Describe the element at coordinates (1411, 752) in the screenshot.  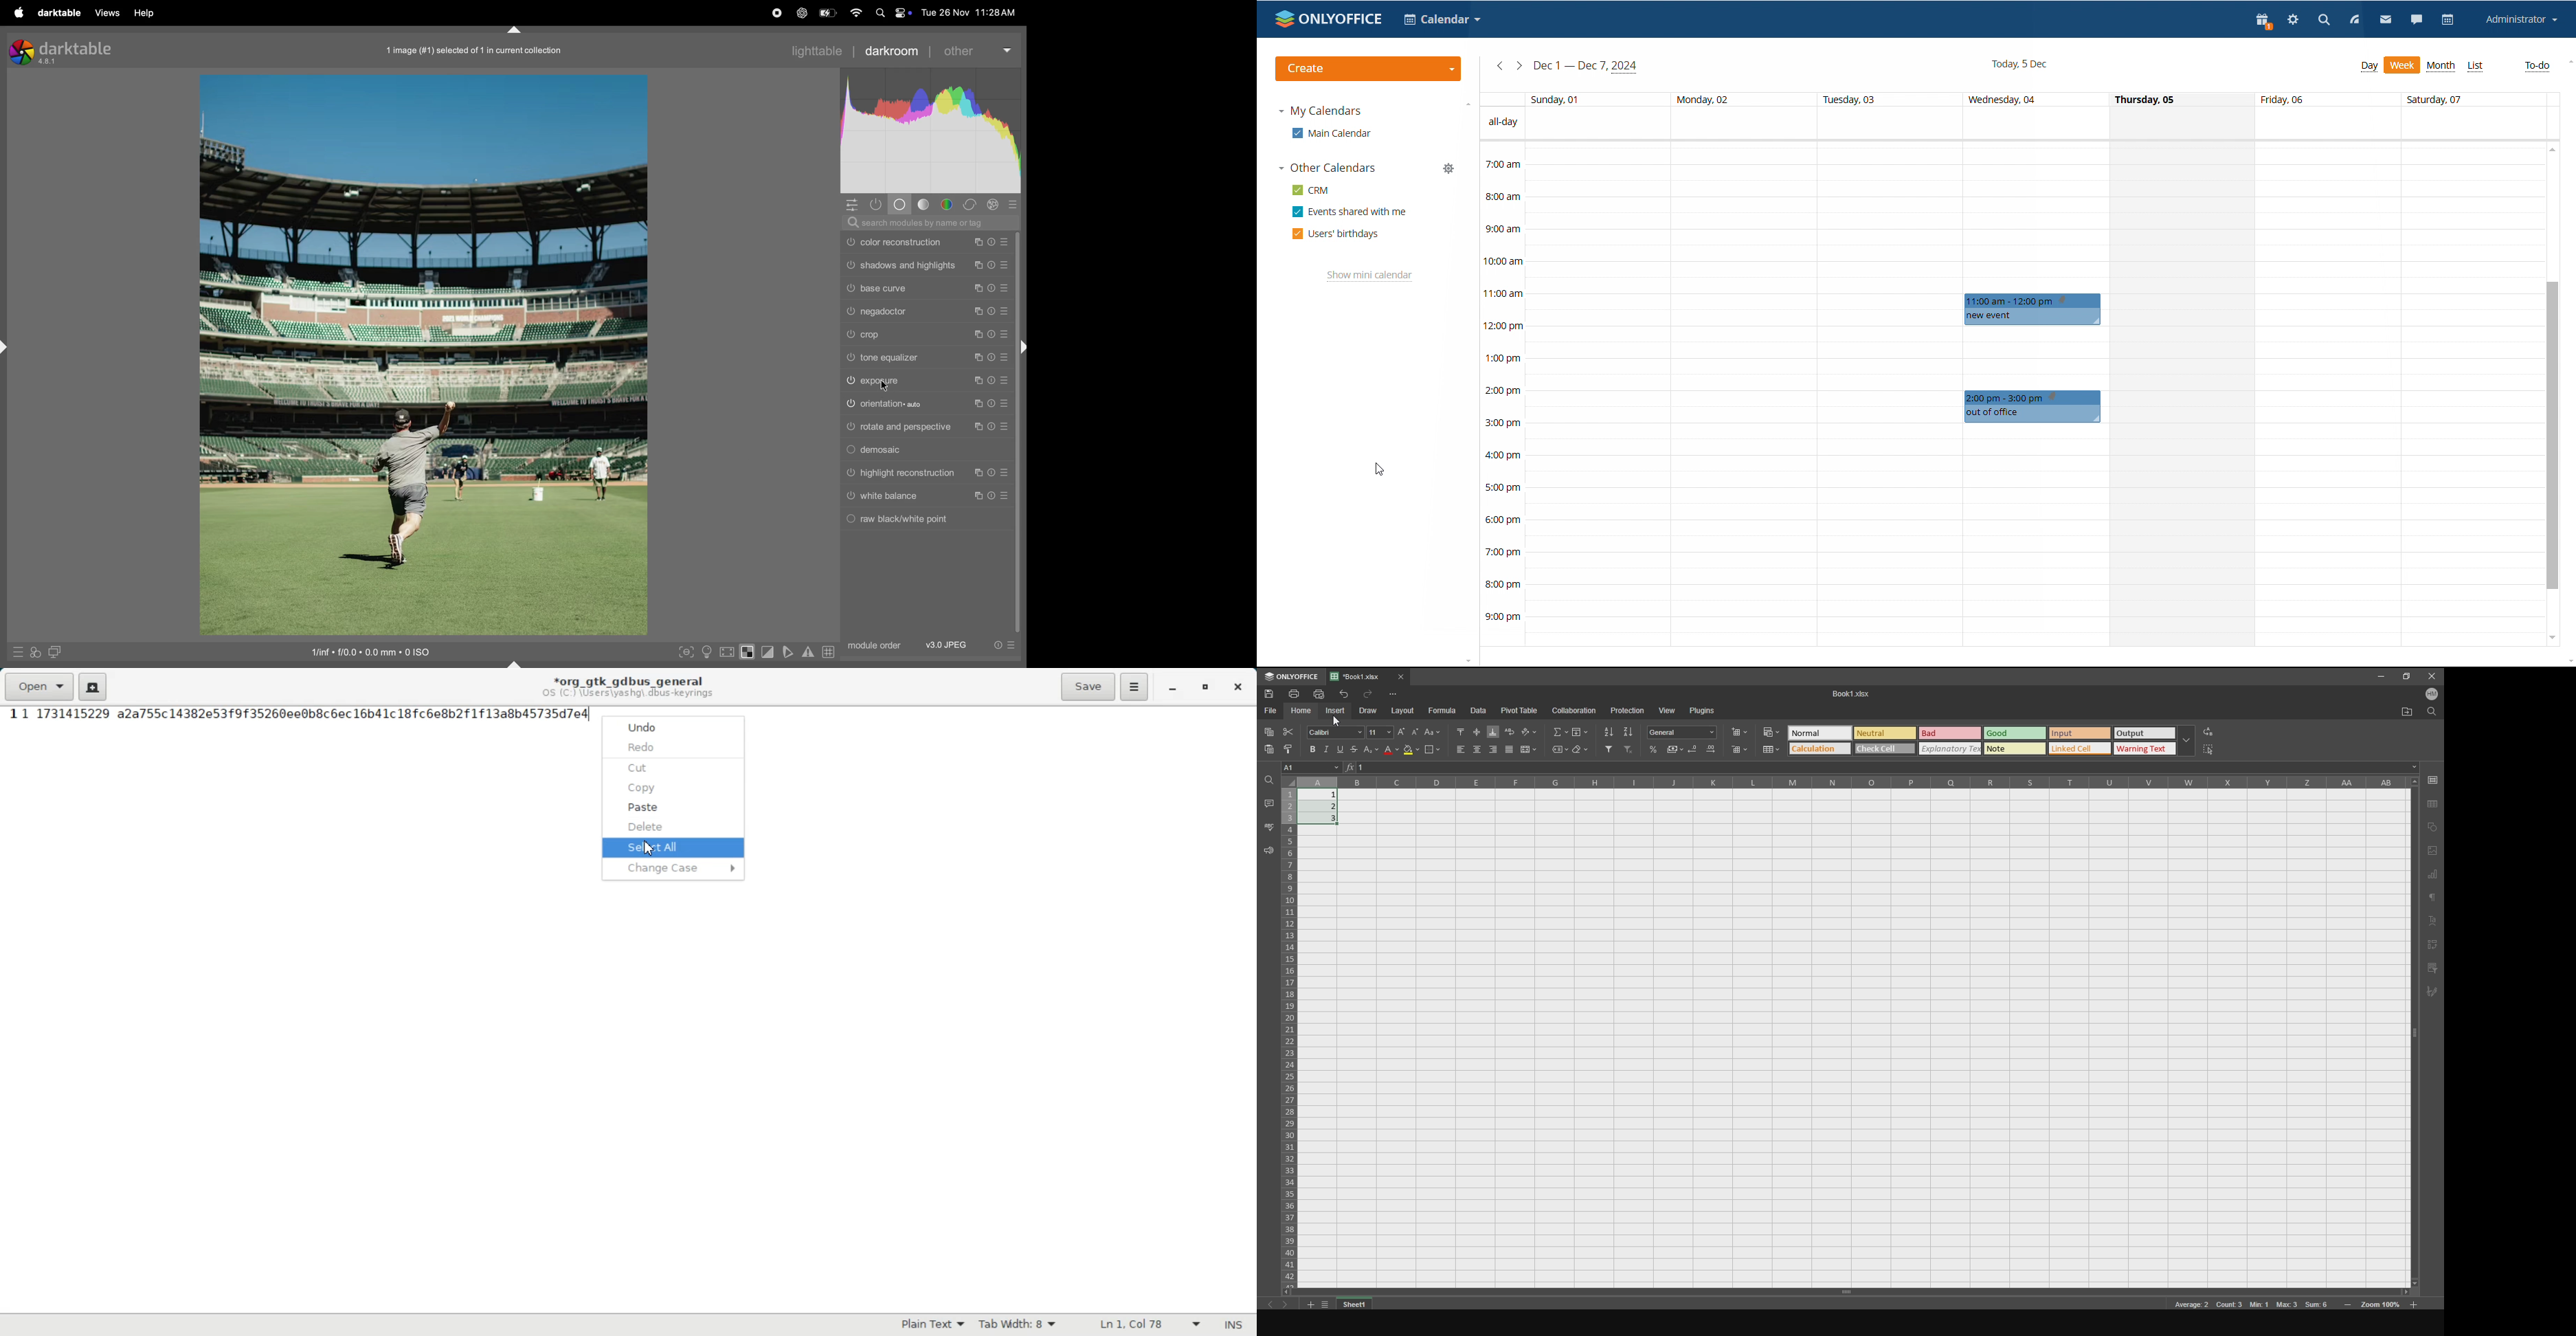
I see `fill color` at that location.